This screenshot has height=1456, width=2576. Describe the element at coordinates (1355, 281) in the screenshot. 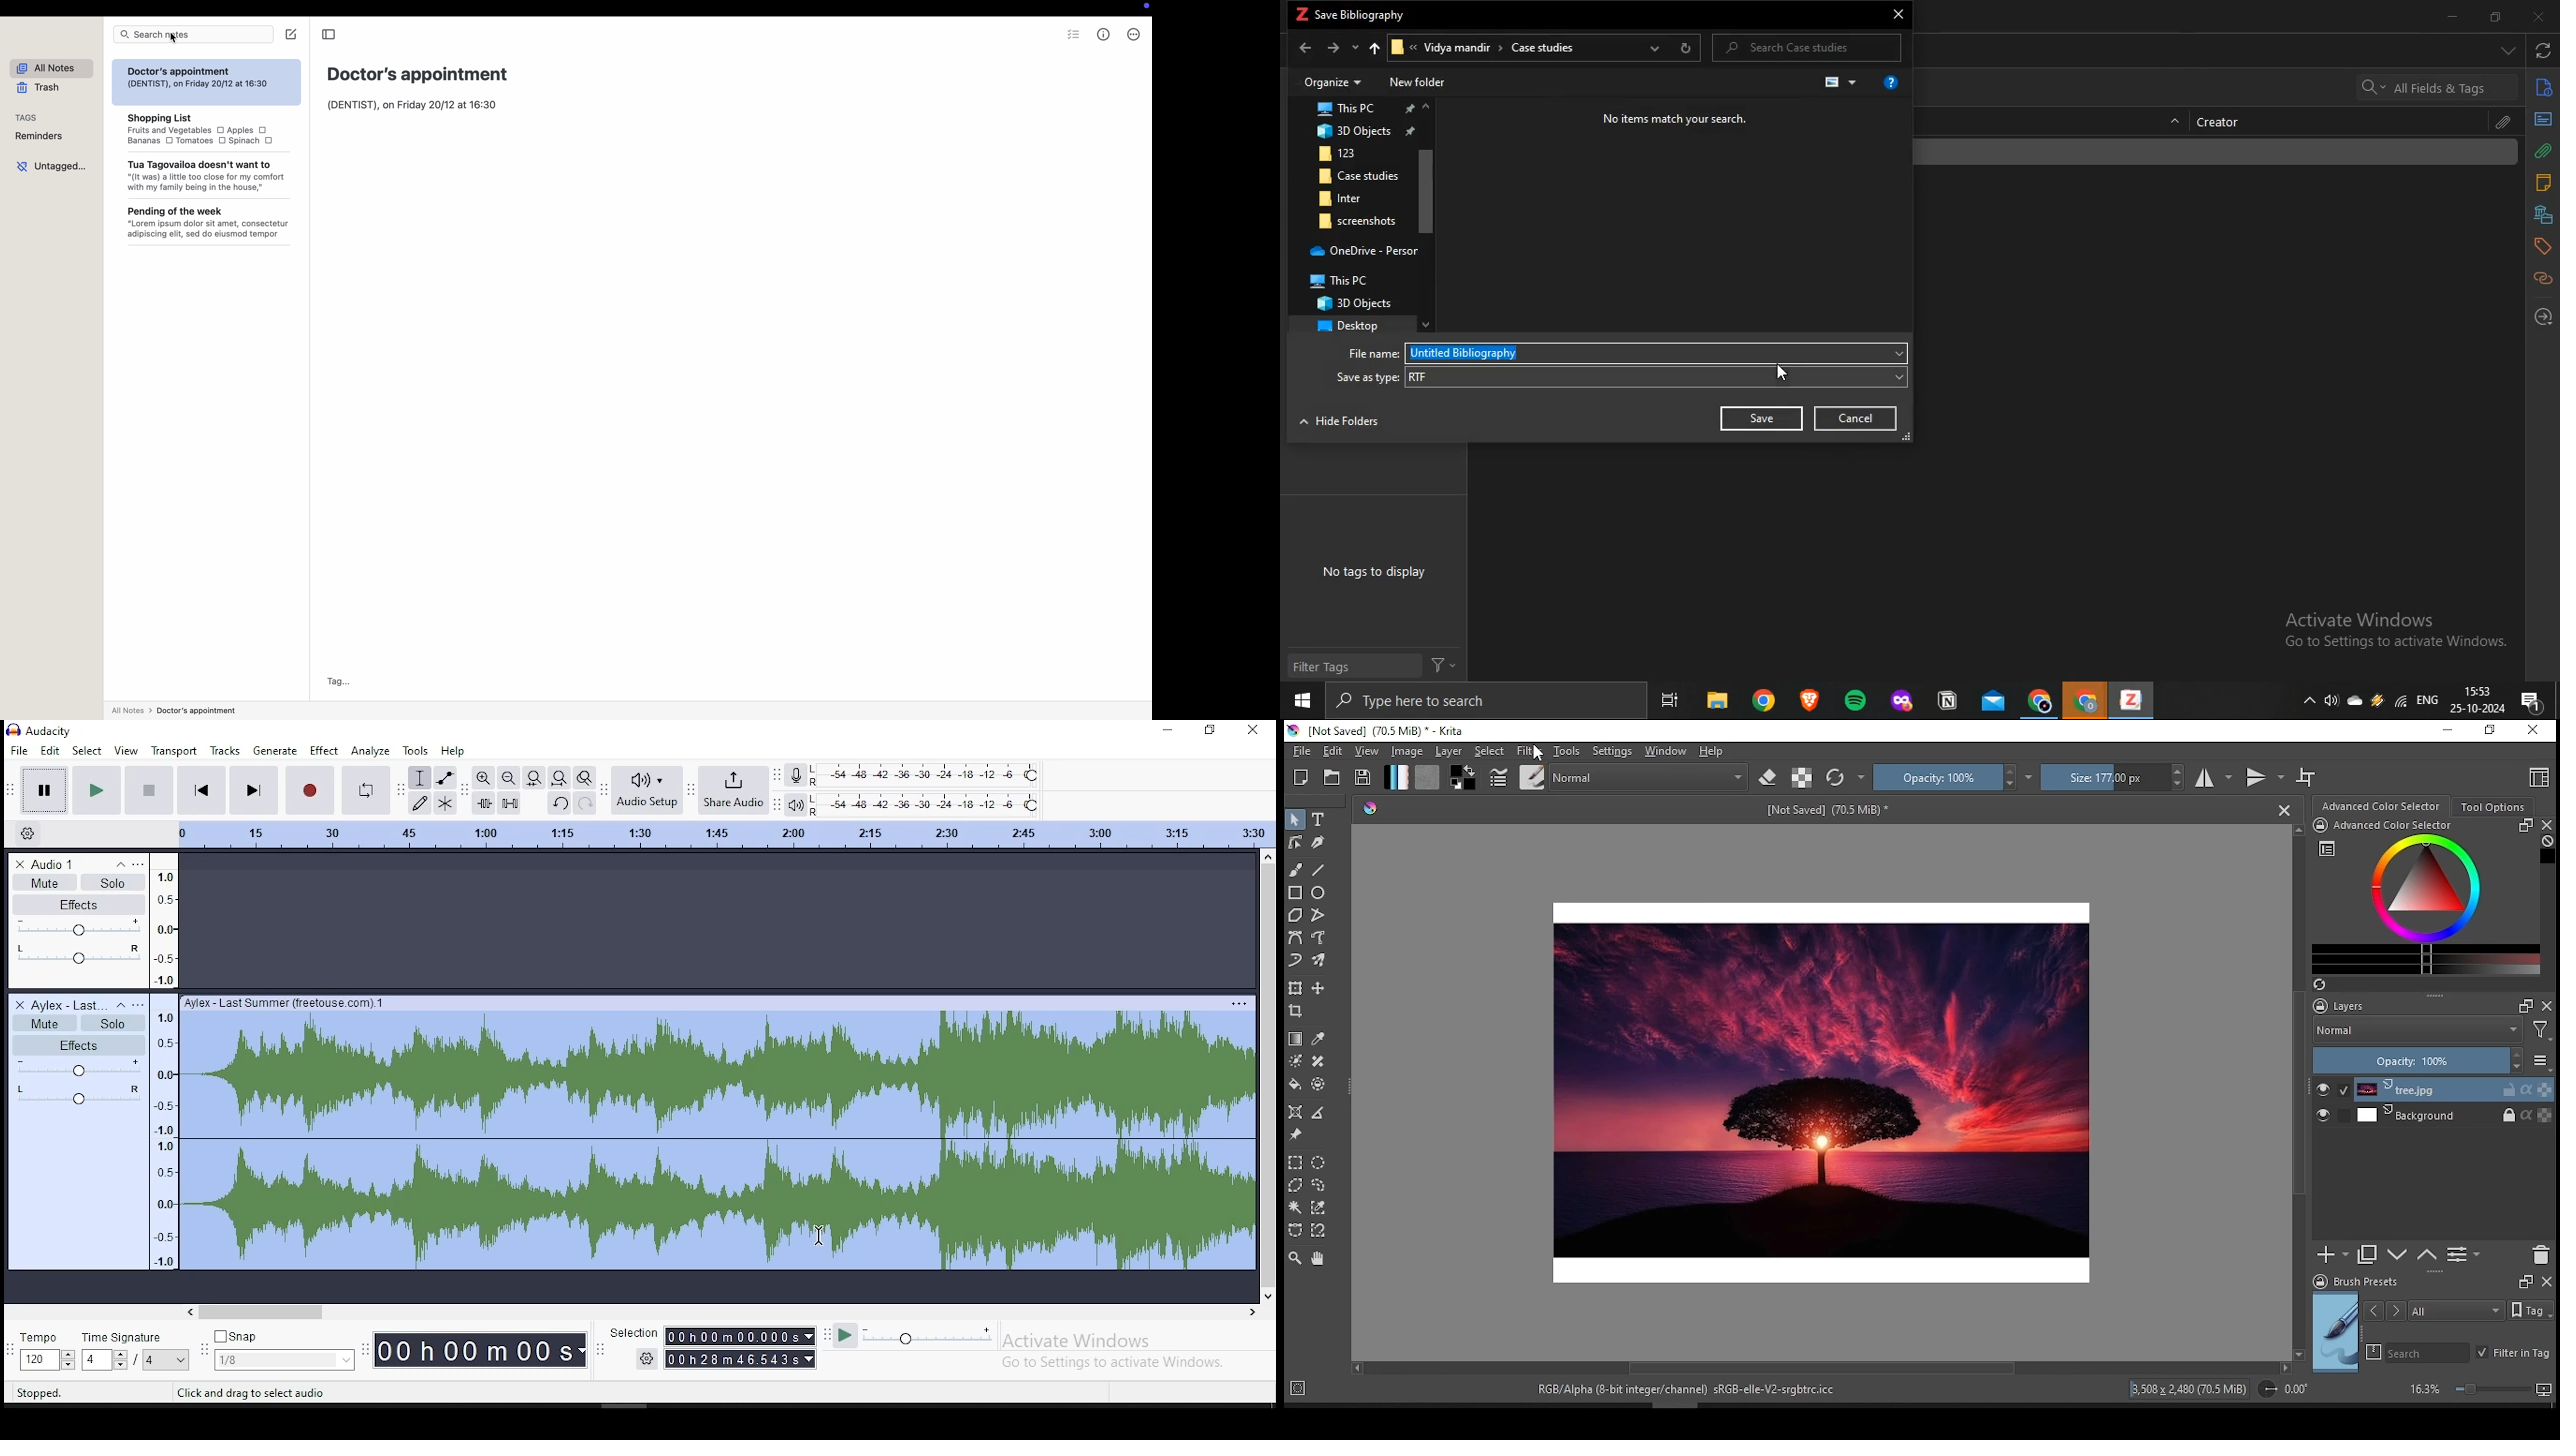

I see `? This PC` at that location.